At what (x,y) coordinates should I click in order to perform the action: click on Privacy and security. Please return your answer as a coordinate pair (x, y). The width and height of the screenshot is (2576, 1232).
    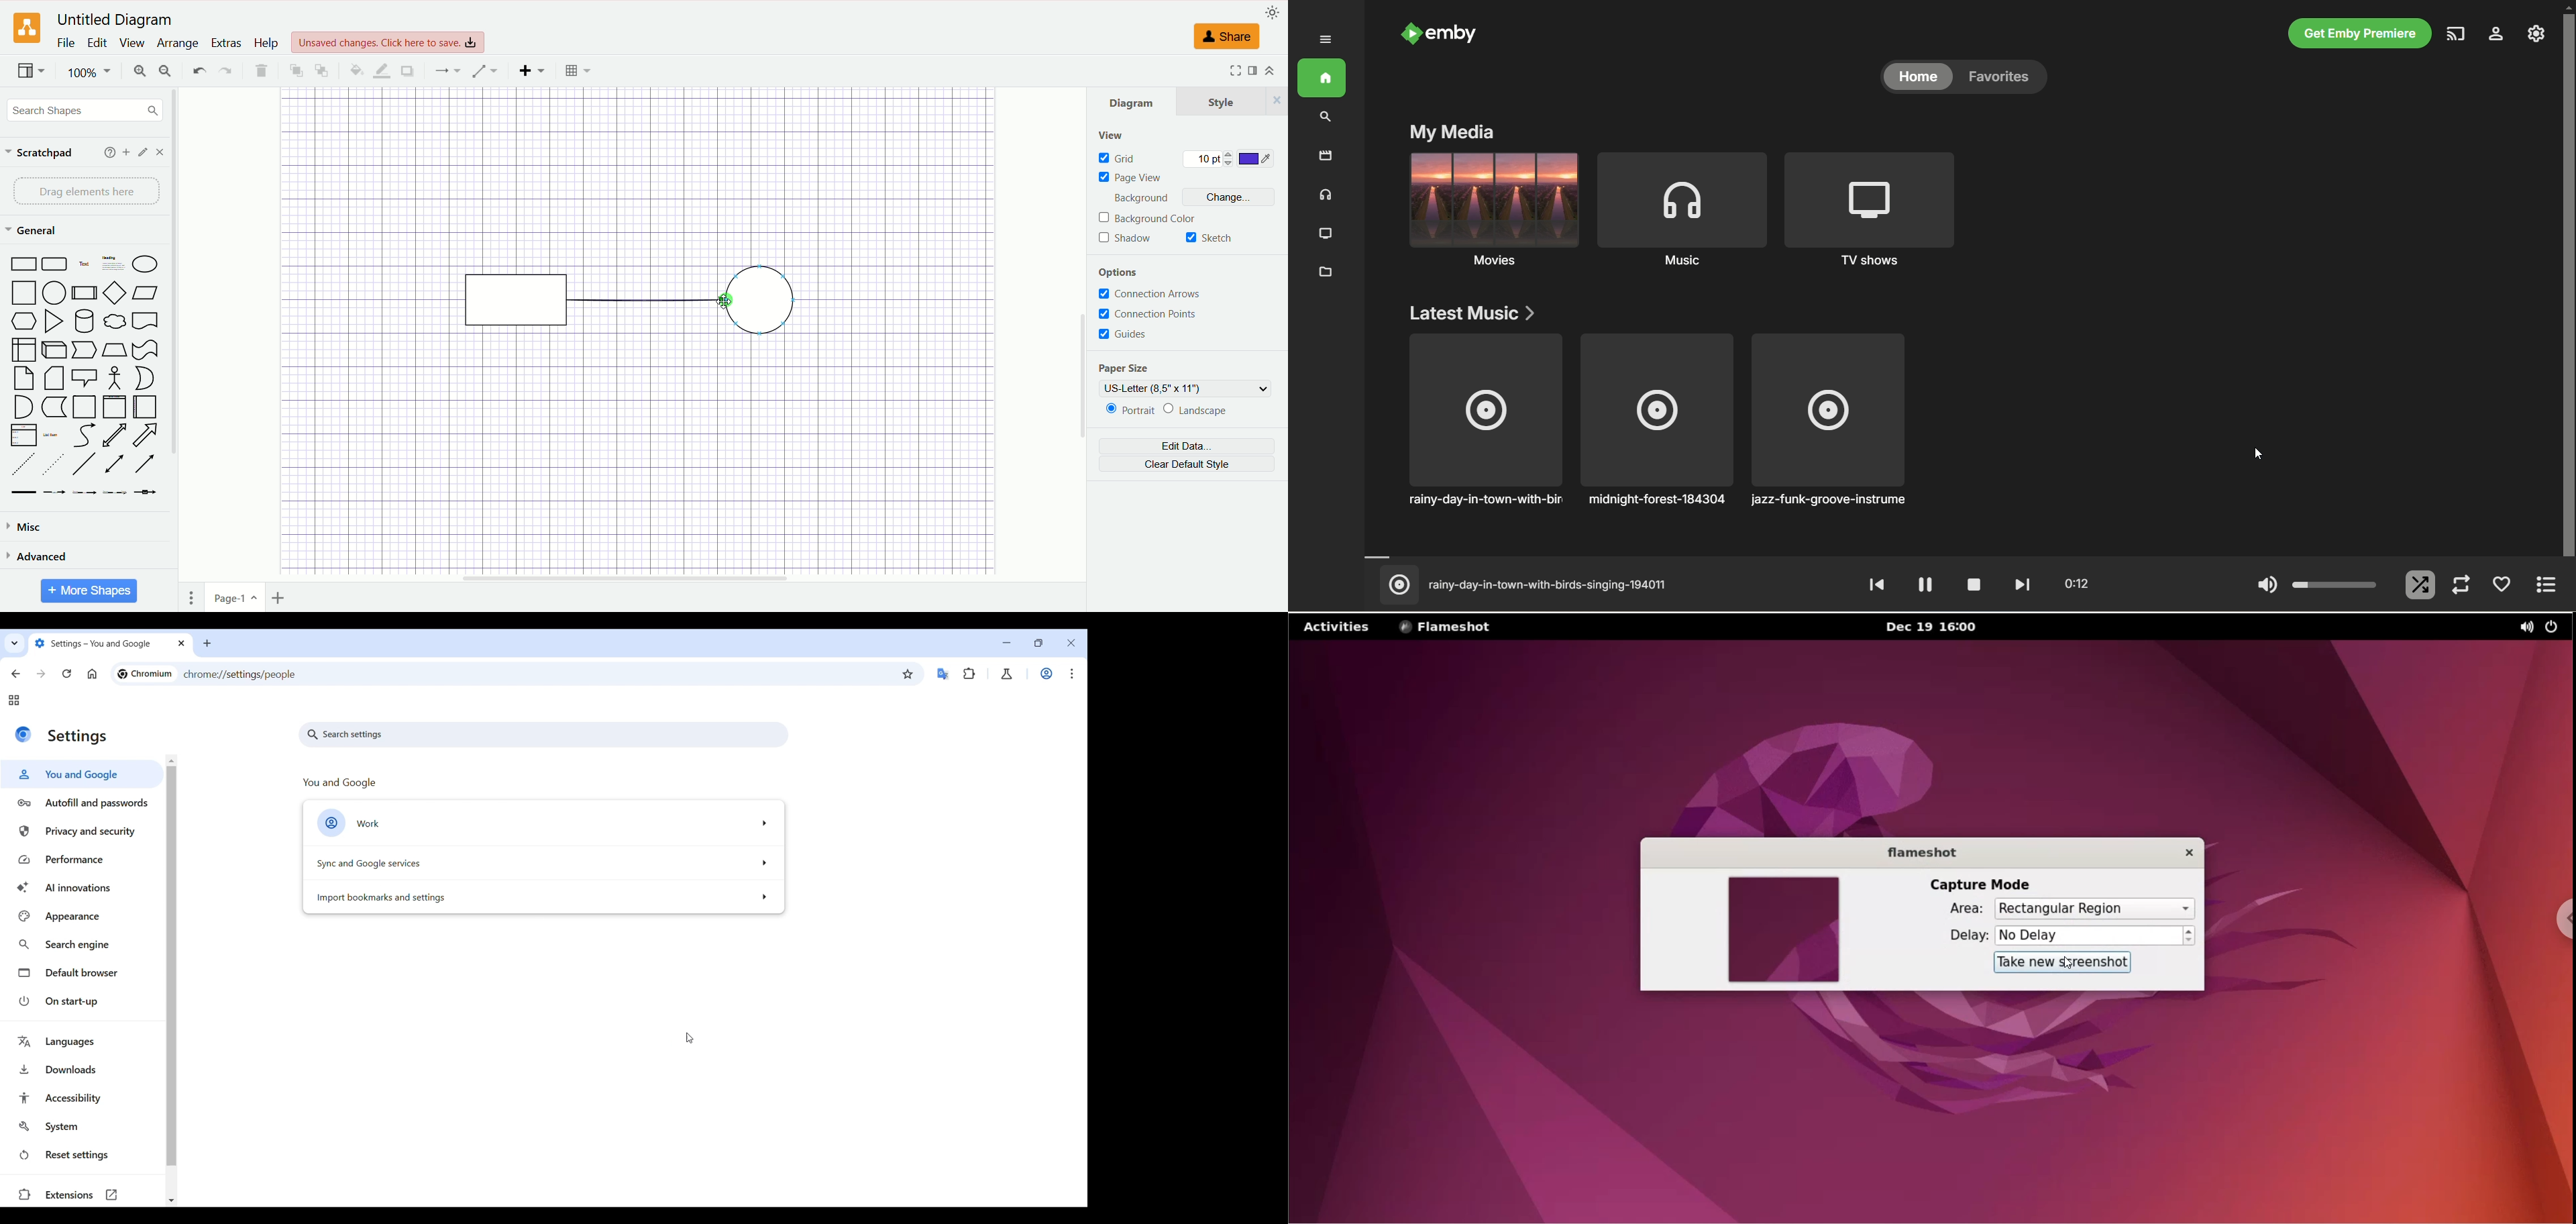
    Looking at the image, I should click on (84, 831).